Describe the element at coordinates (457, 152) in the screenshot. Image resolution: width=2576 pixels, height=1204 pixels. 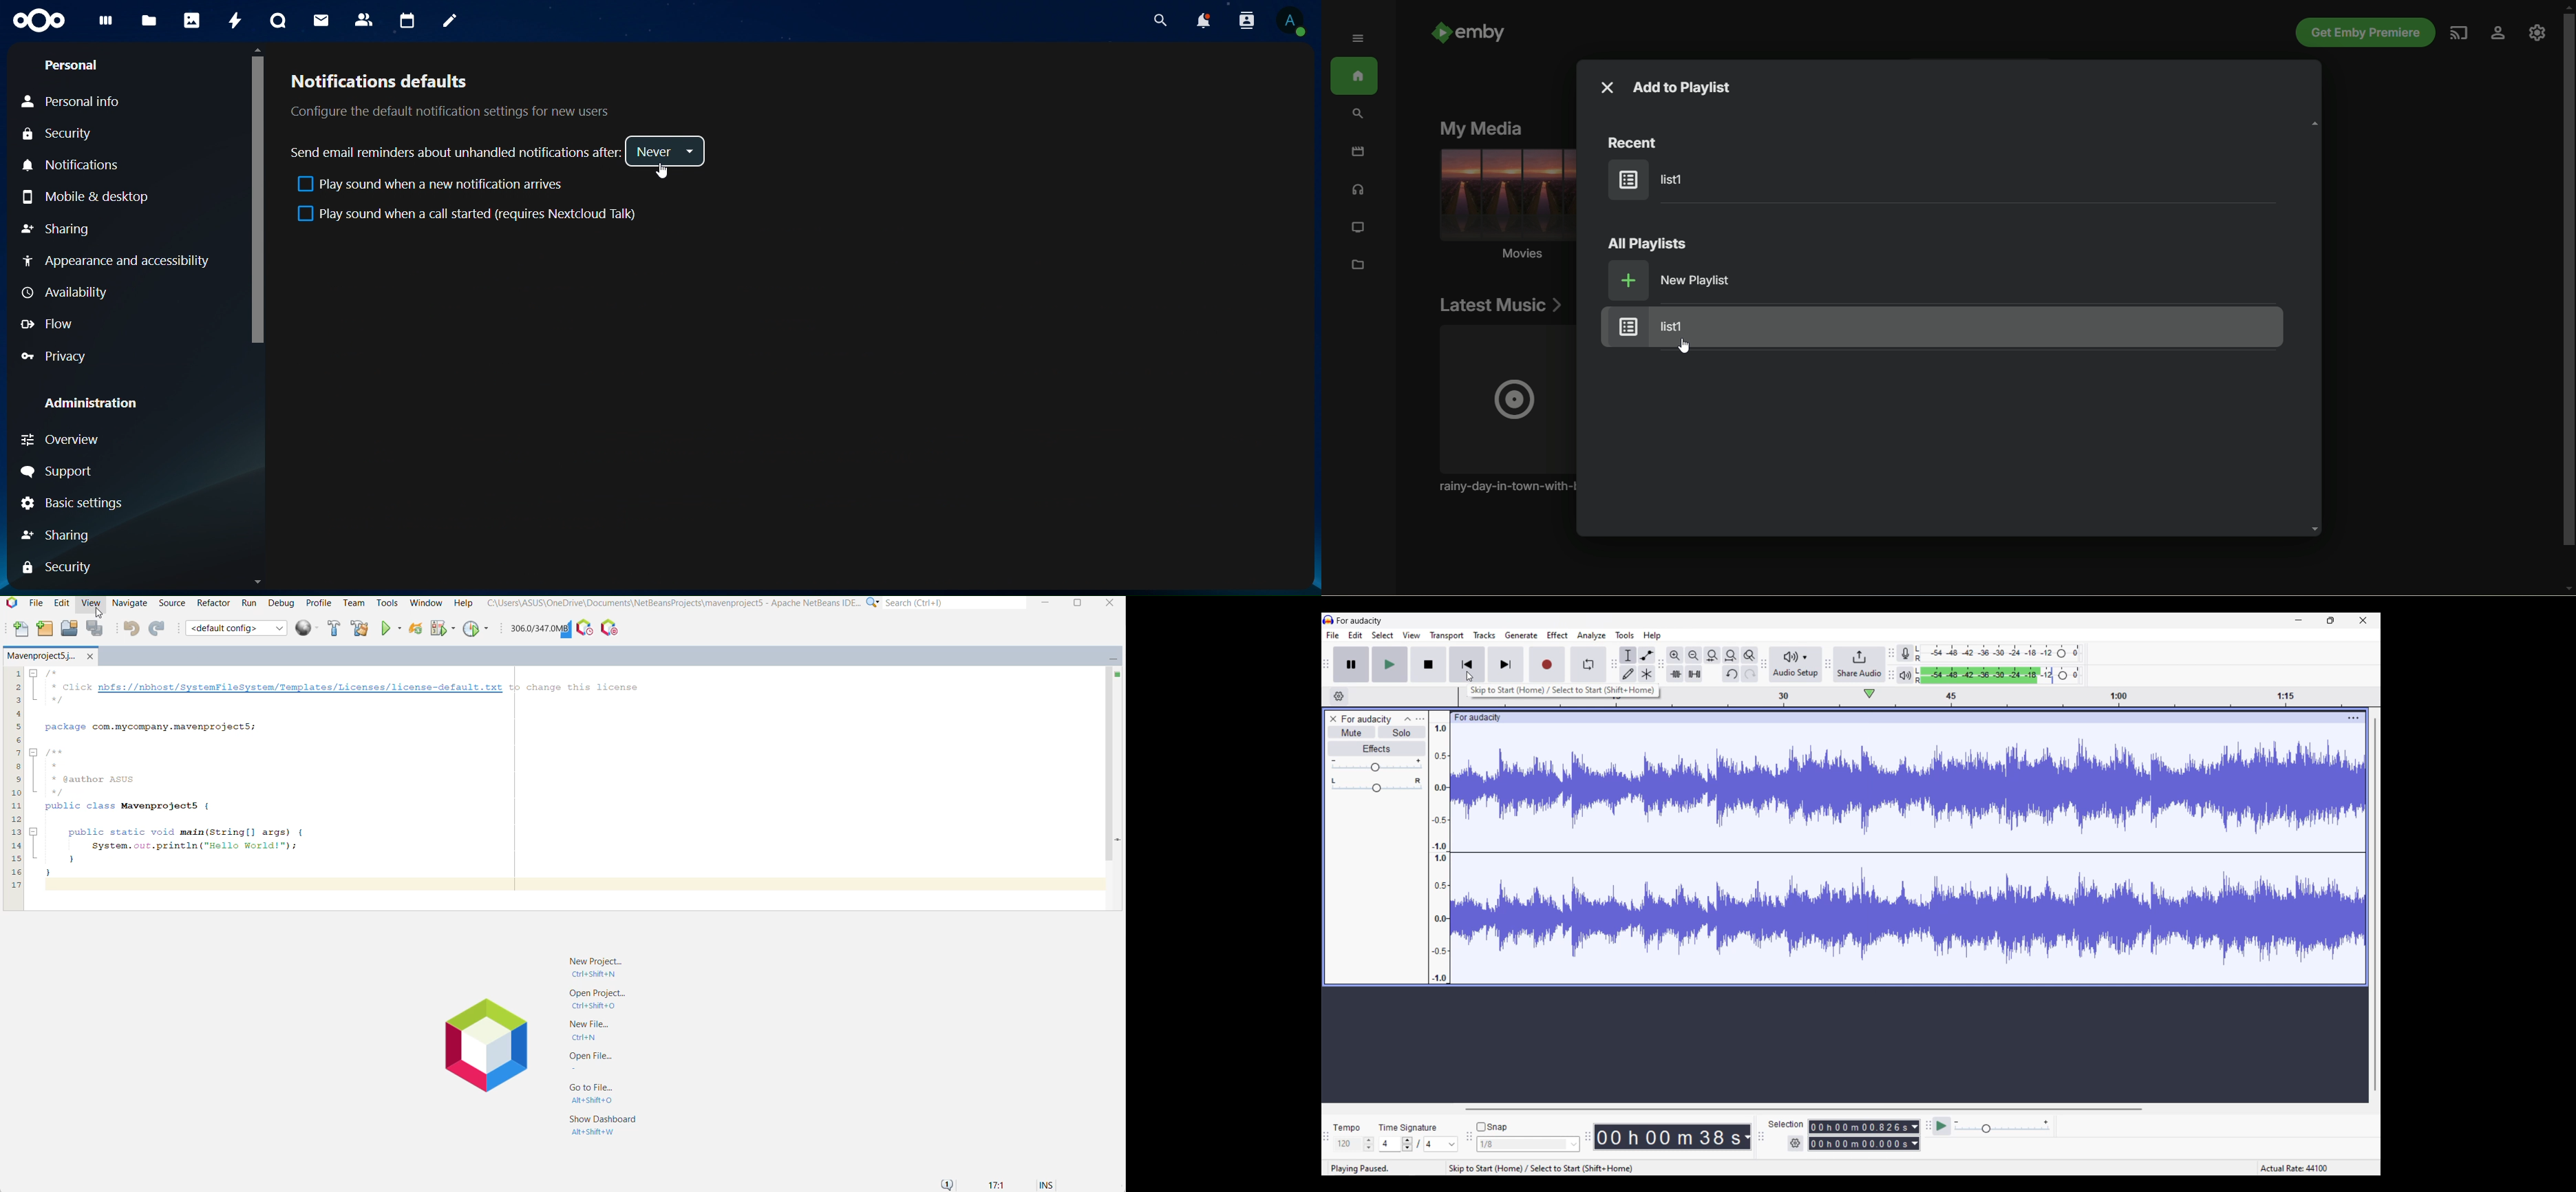
I see `send email remainders` at that location.